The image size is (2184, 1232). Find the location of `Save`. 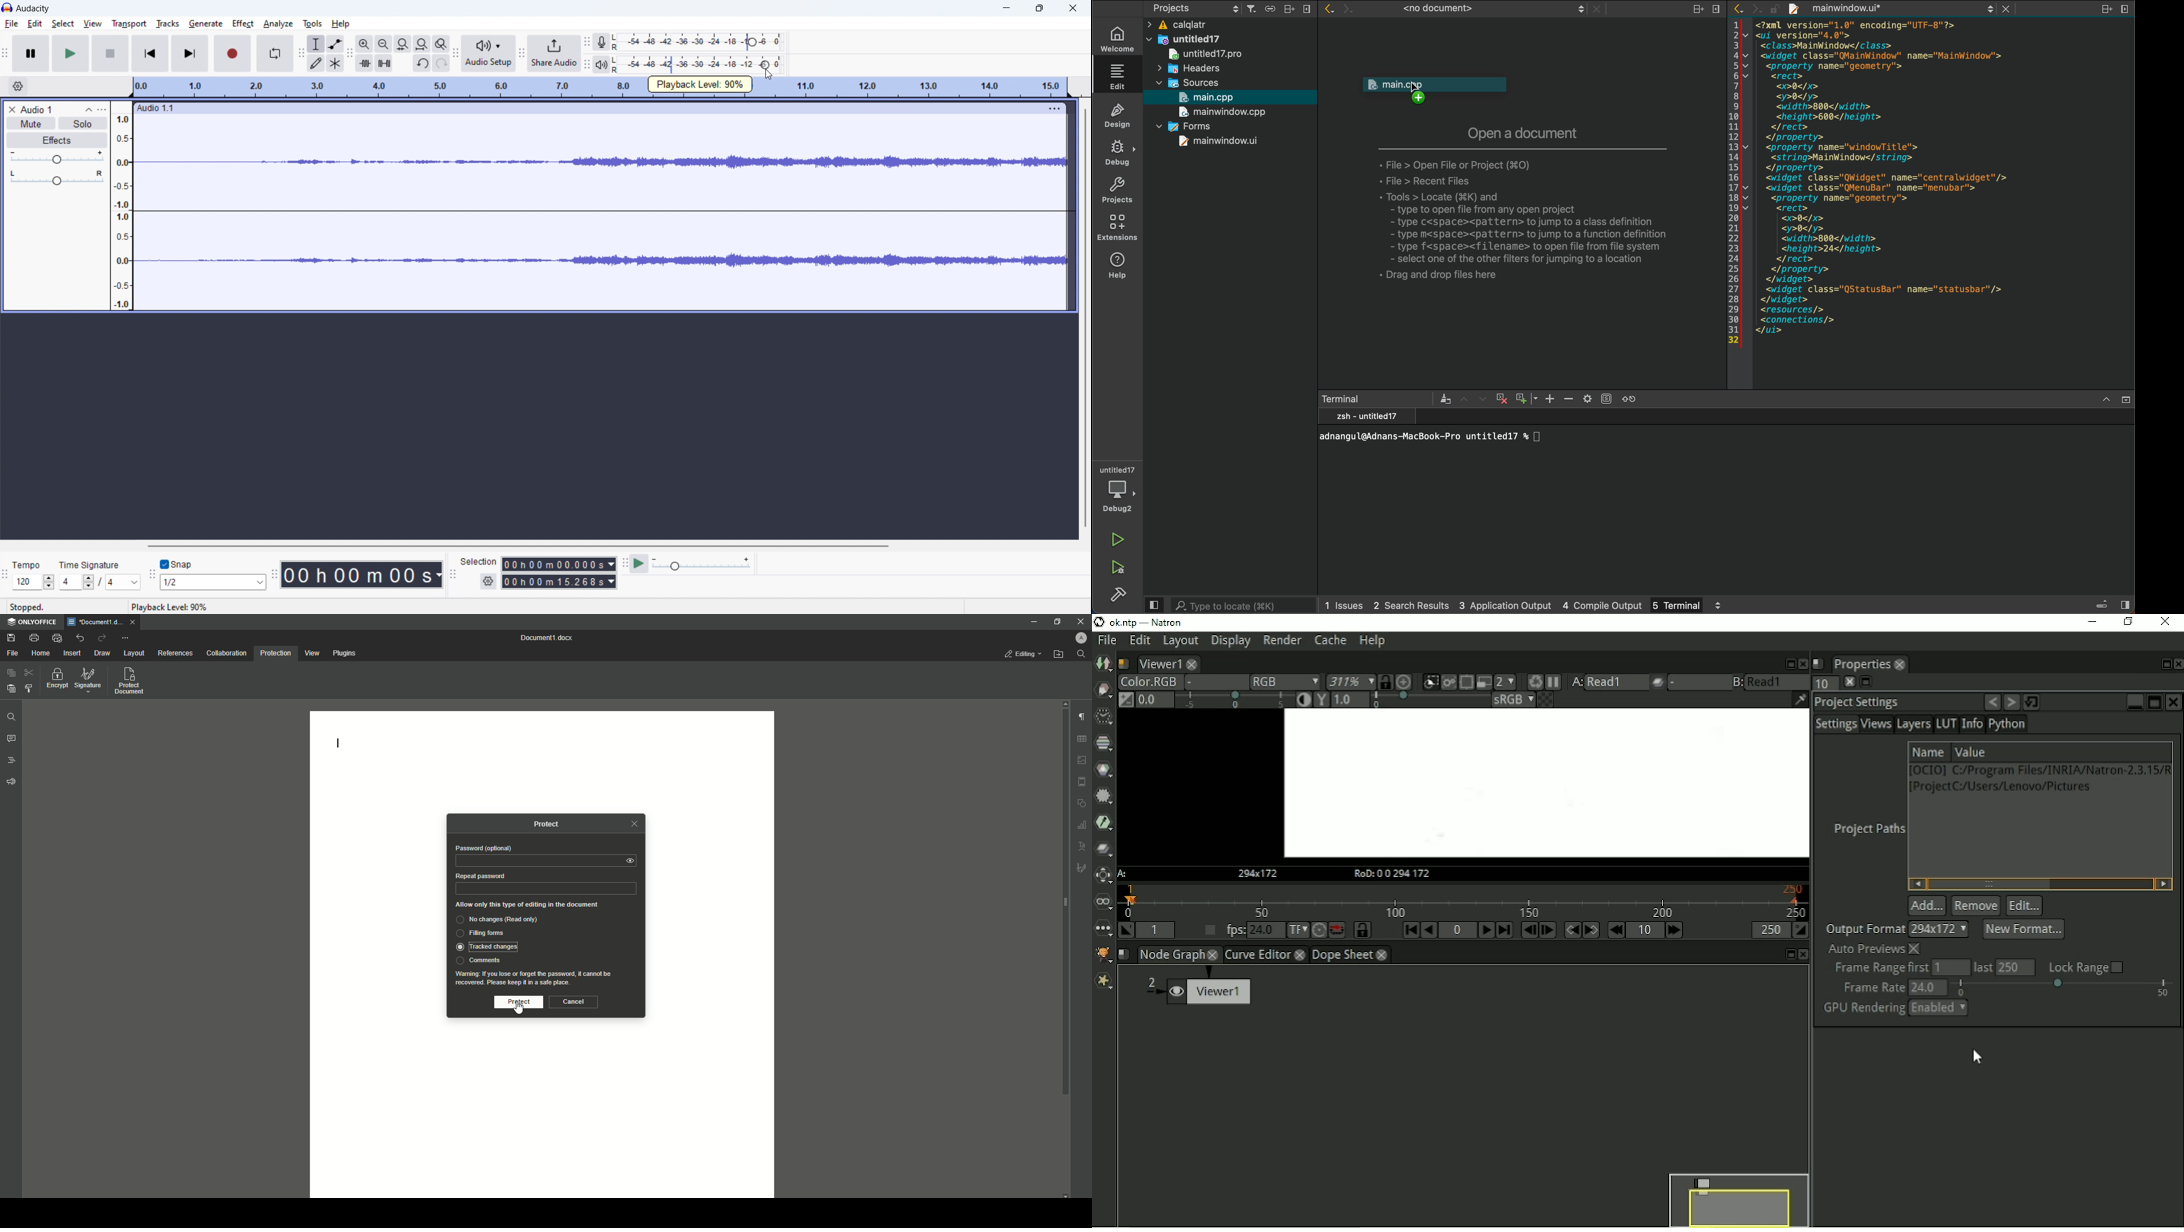

Save is located at coordinates (10, 637).